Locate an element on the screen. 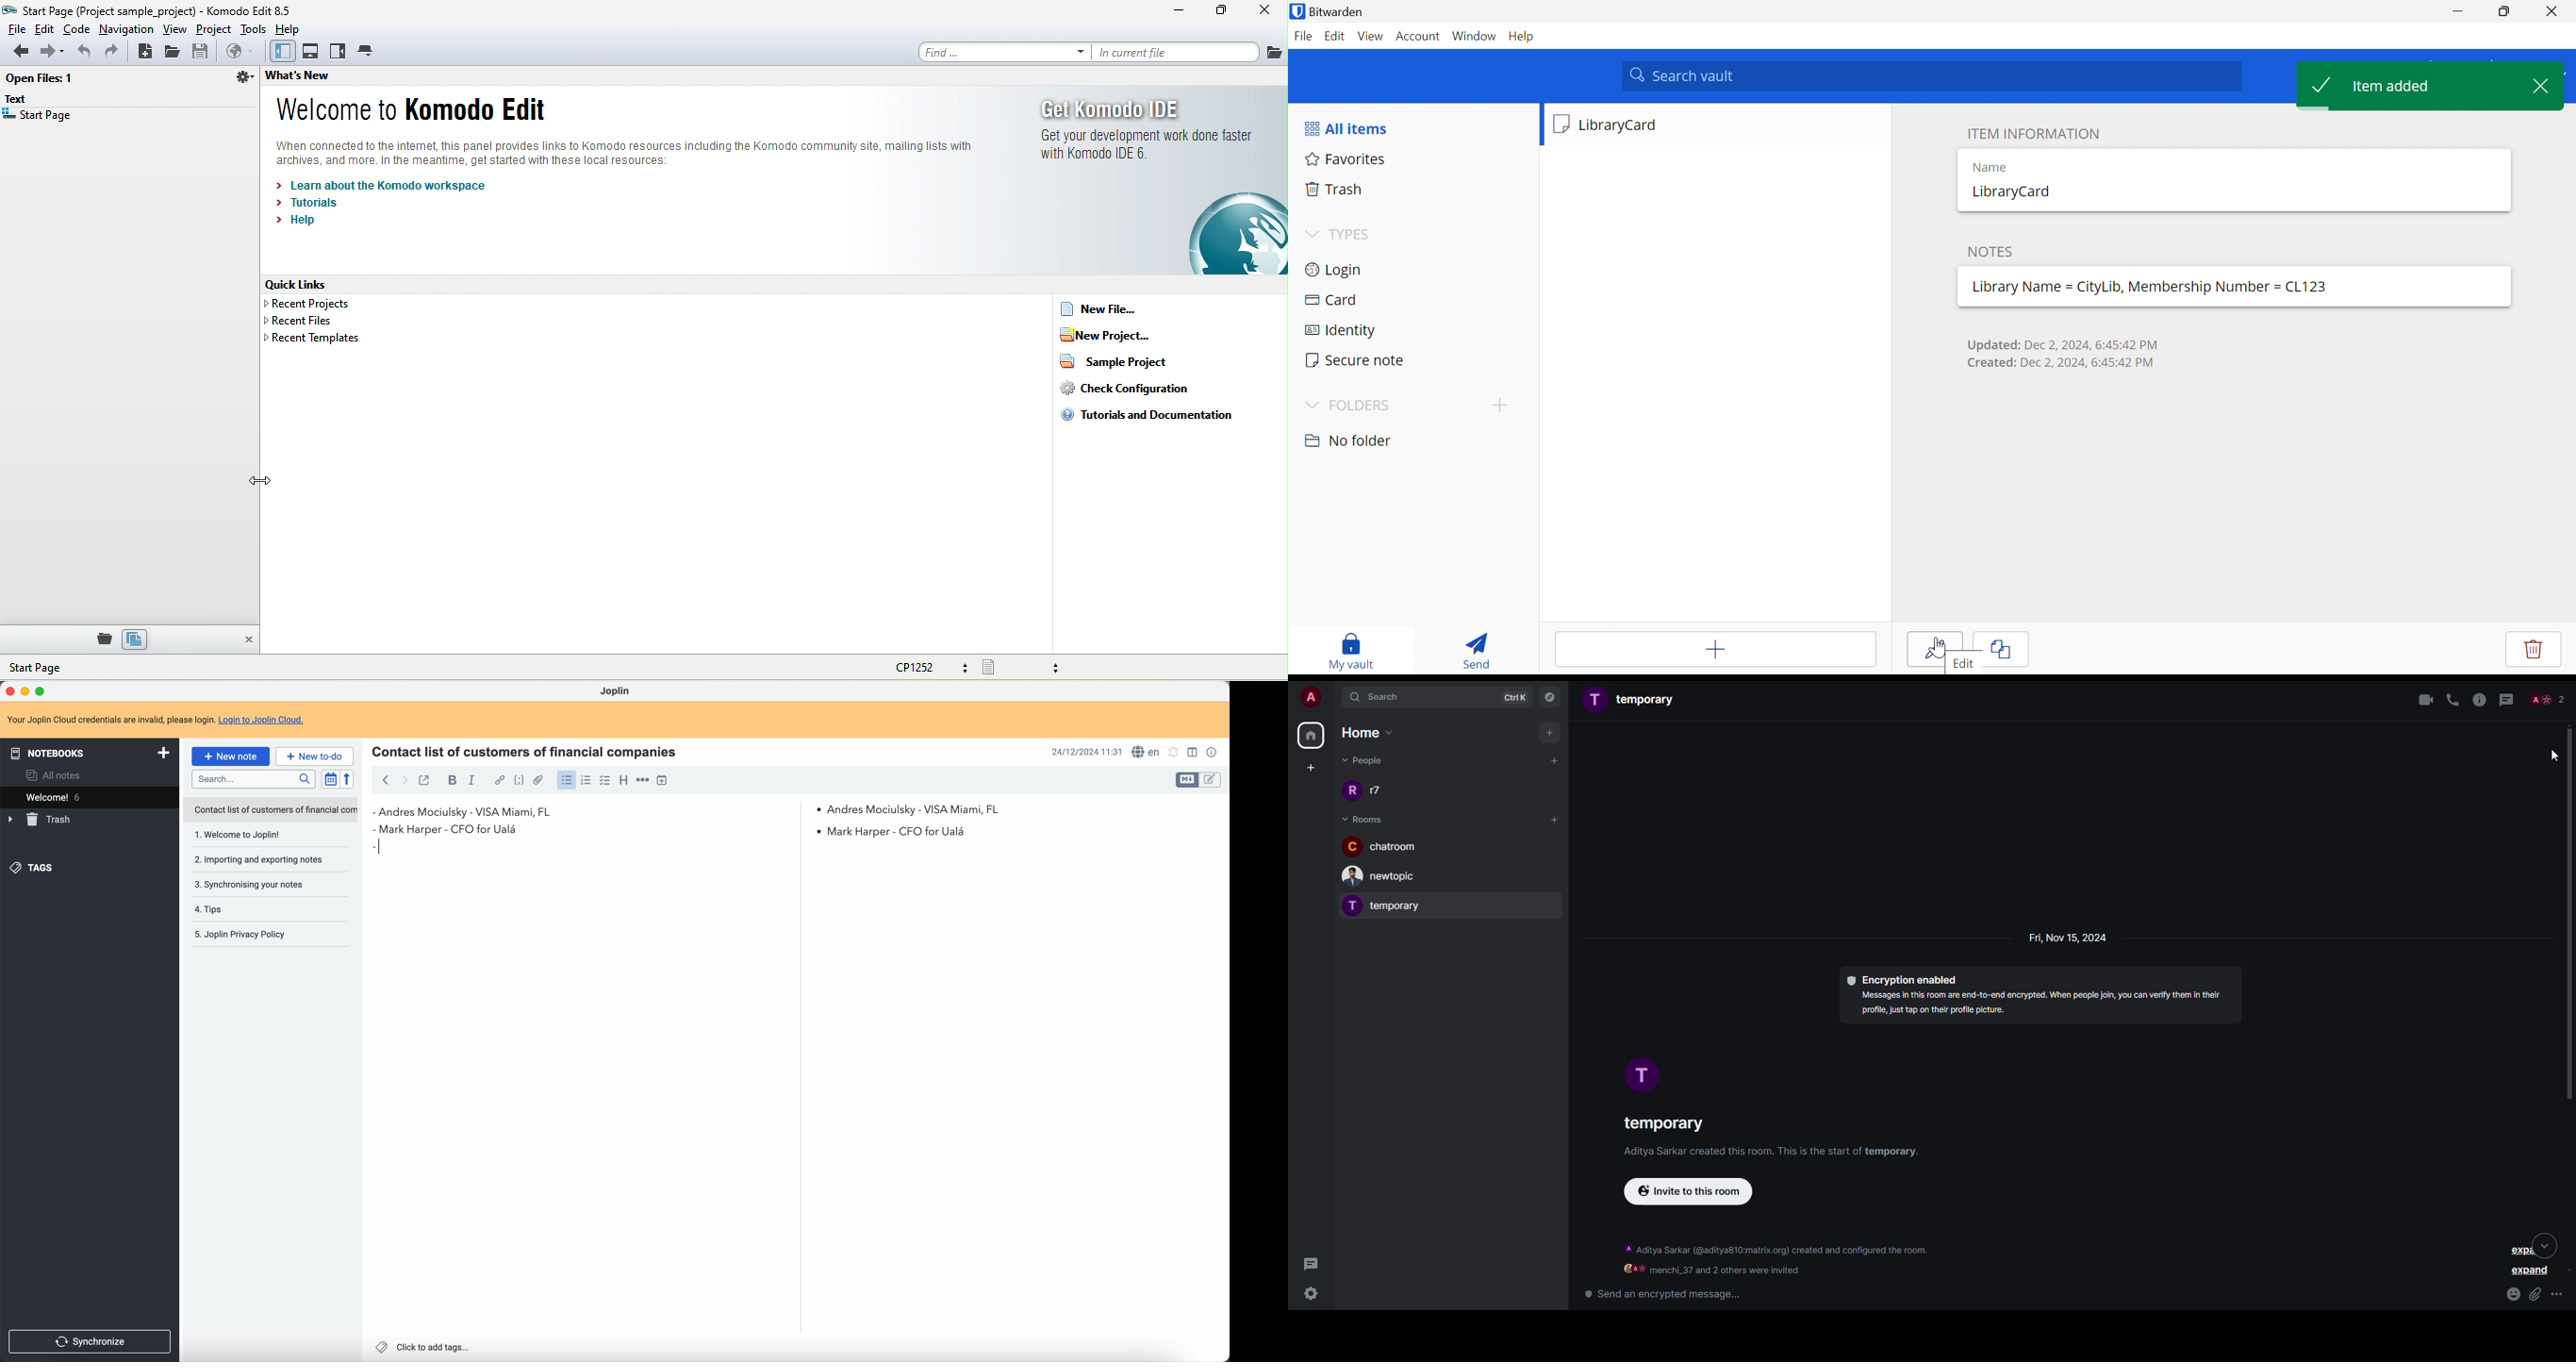 This screenshot has height=1372, width=2576. ITEM INFORMATON is located at coordinates (2032, 133).